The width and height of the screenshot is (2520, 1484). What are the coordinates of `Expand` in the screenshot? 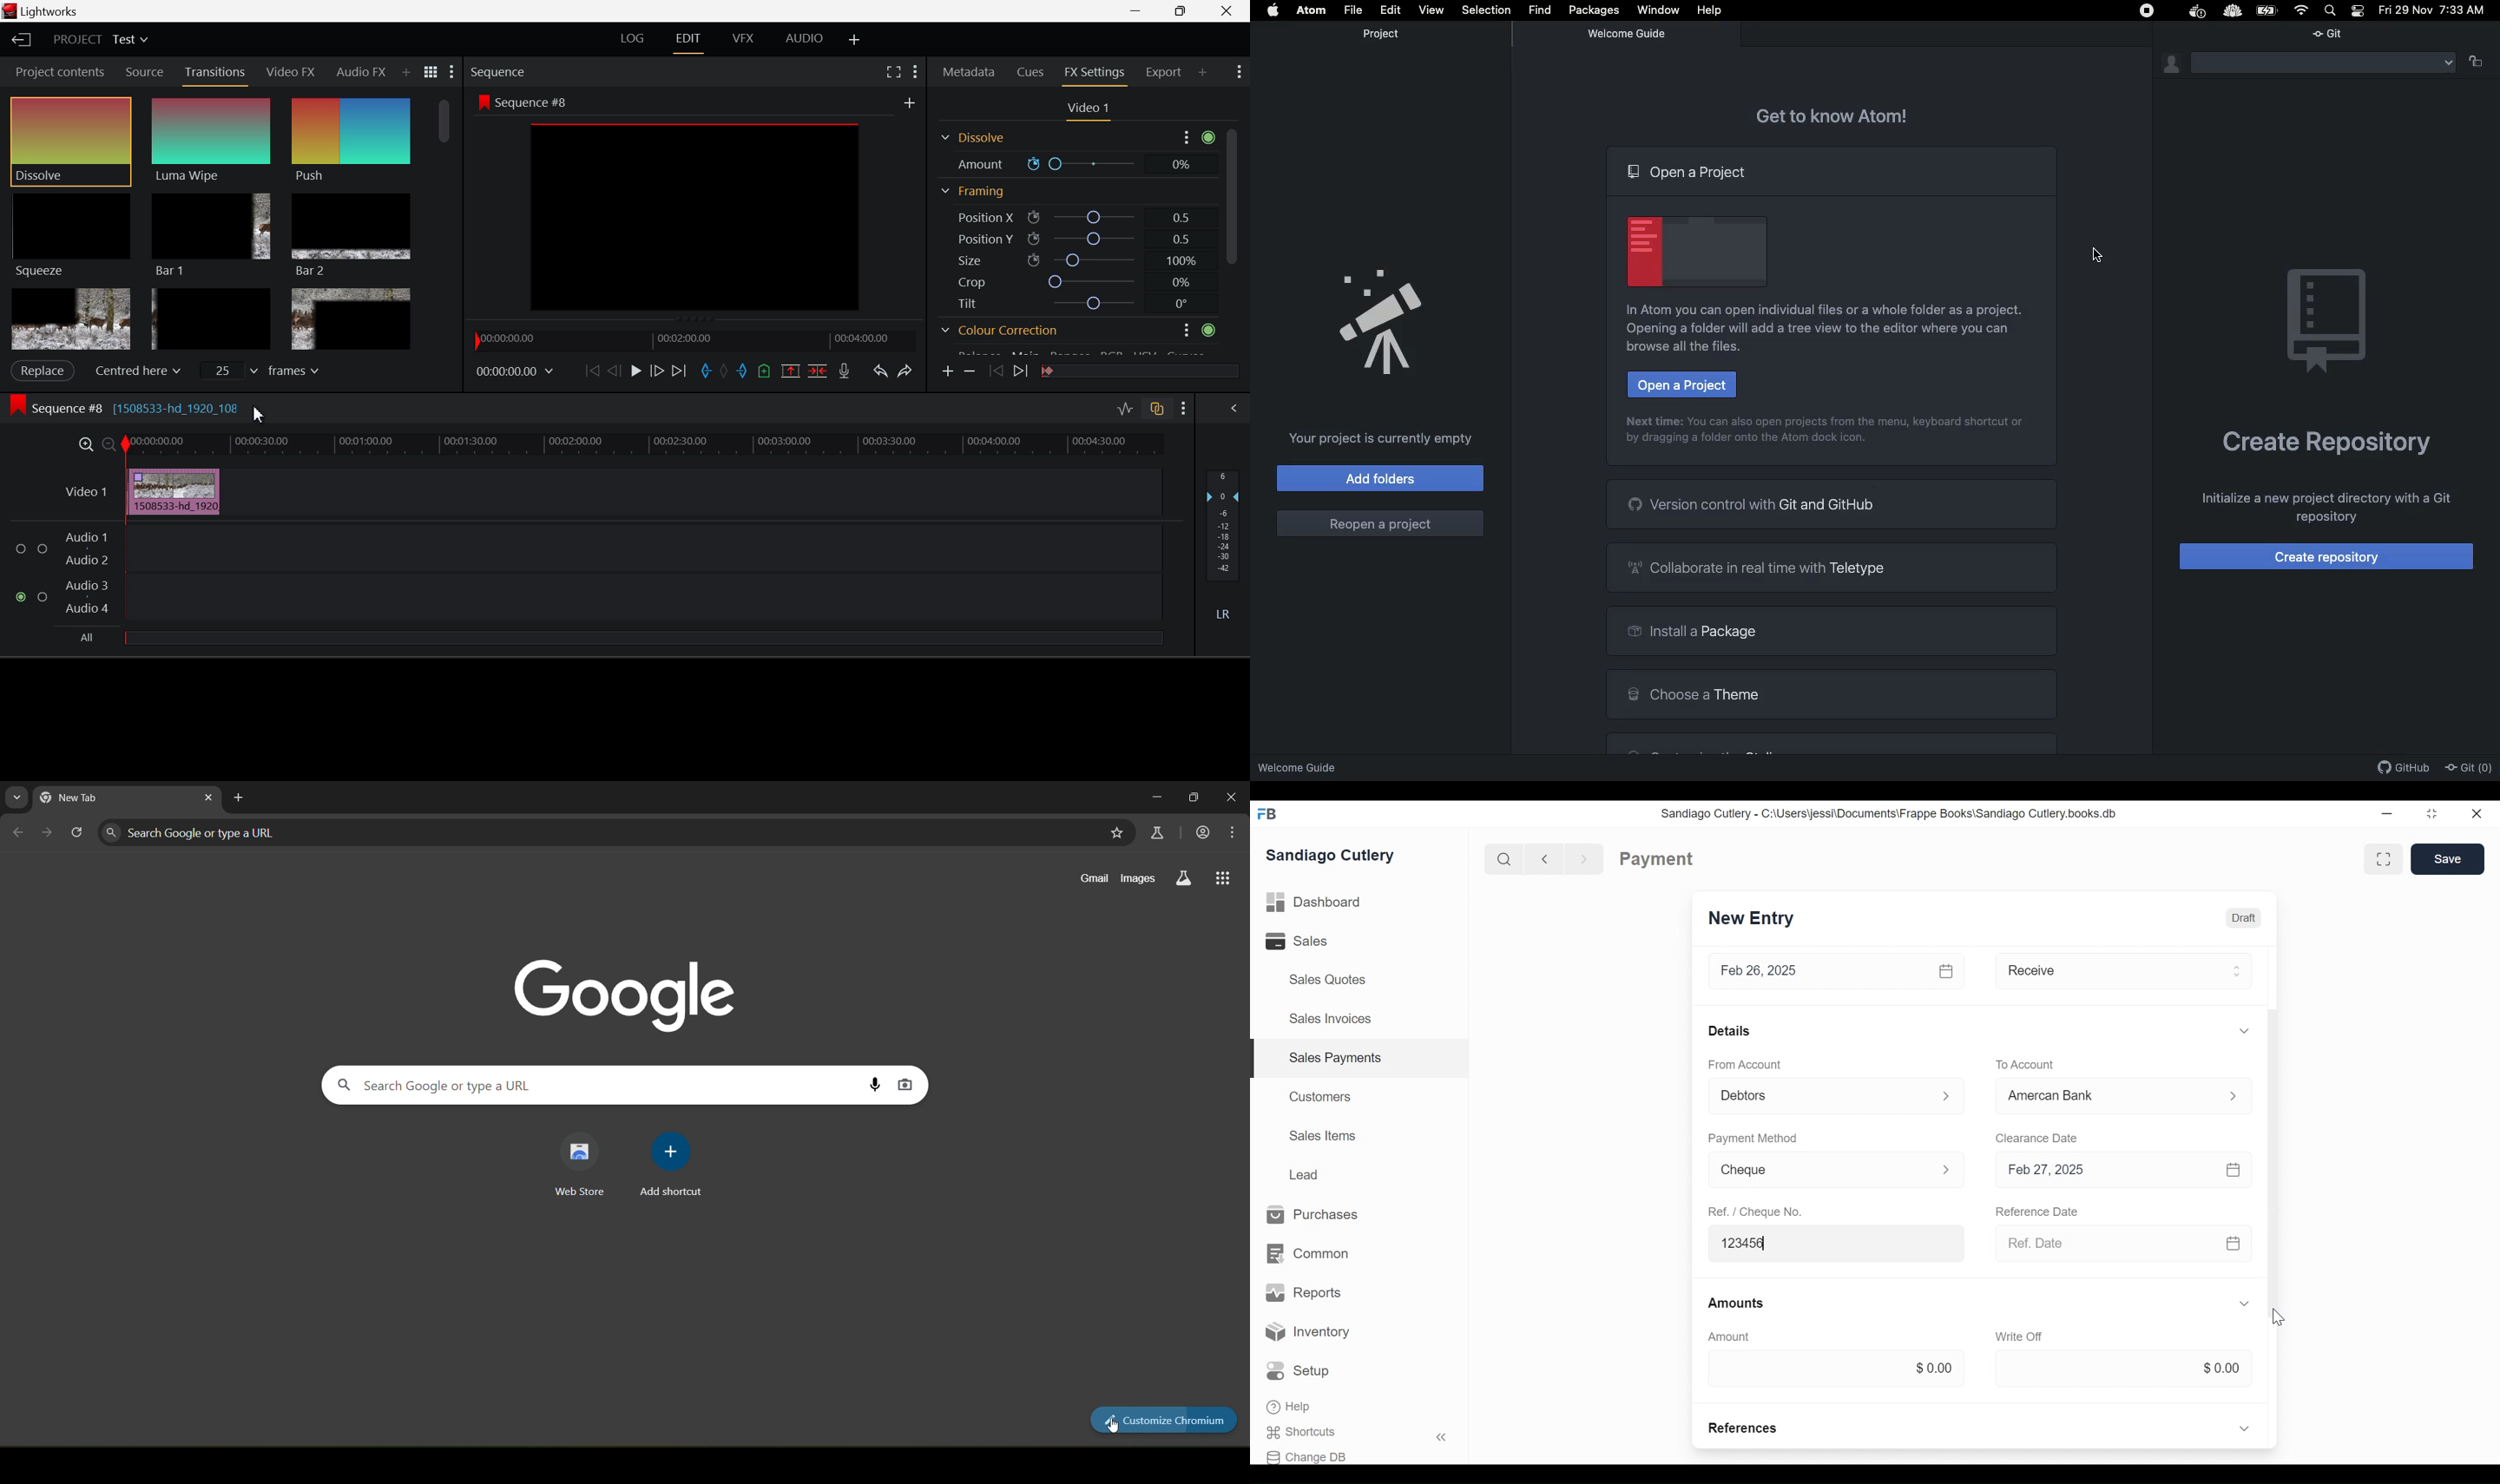 It's located at (2232, 1095).